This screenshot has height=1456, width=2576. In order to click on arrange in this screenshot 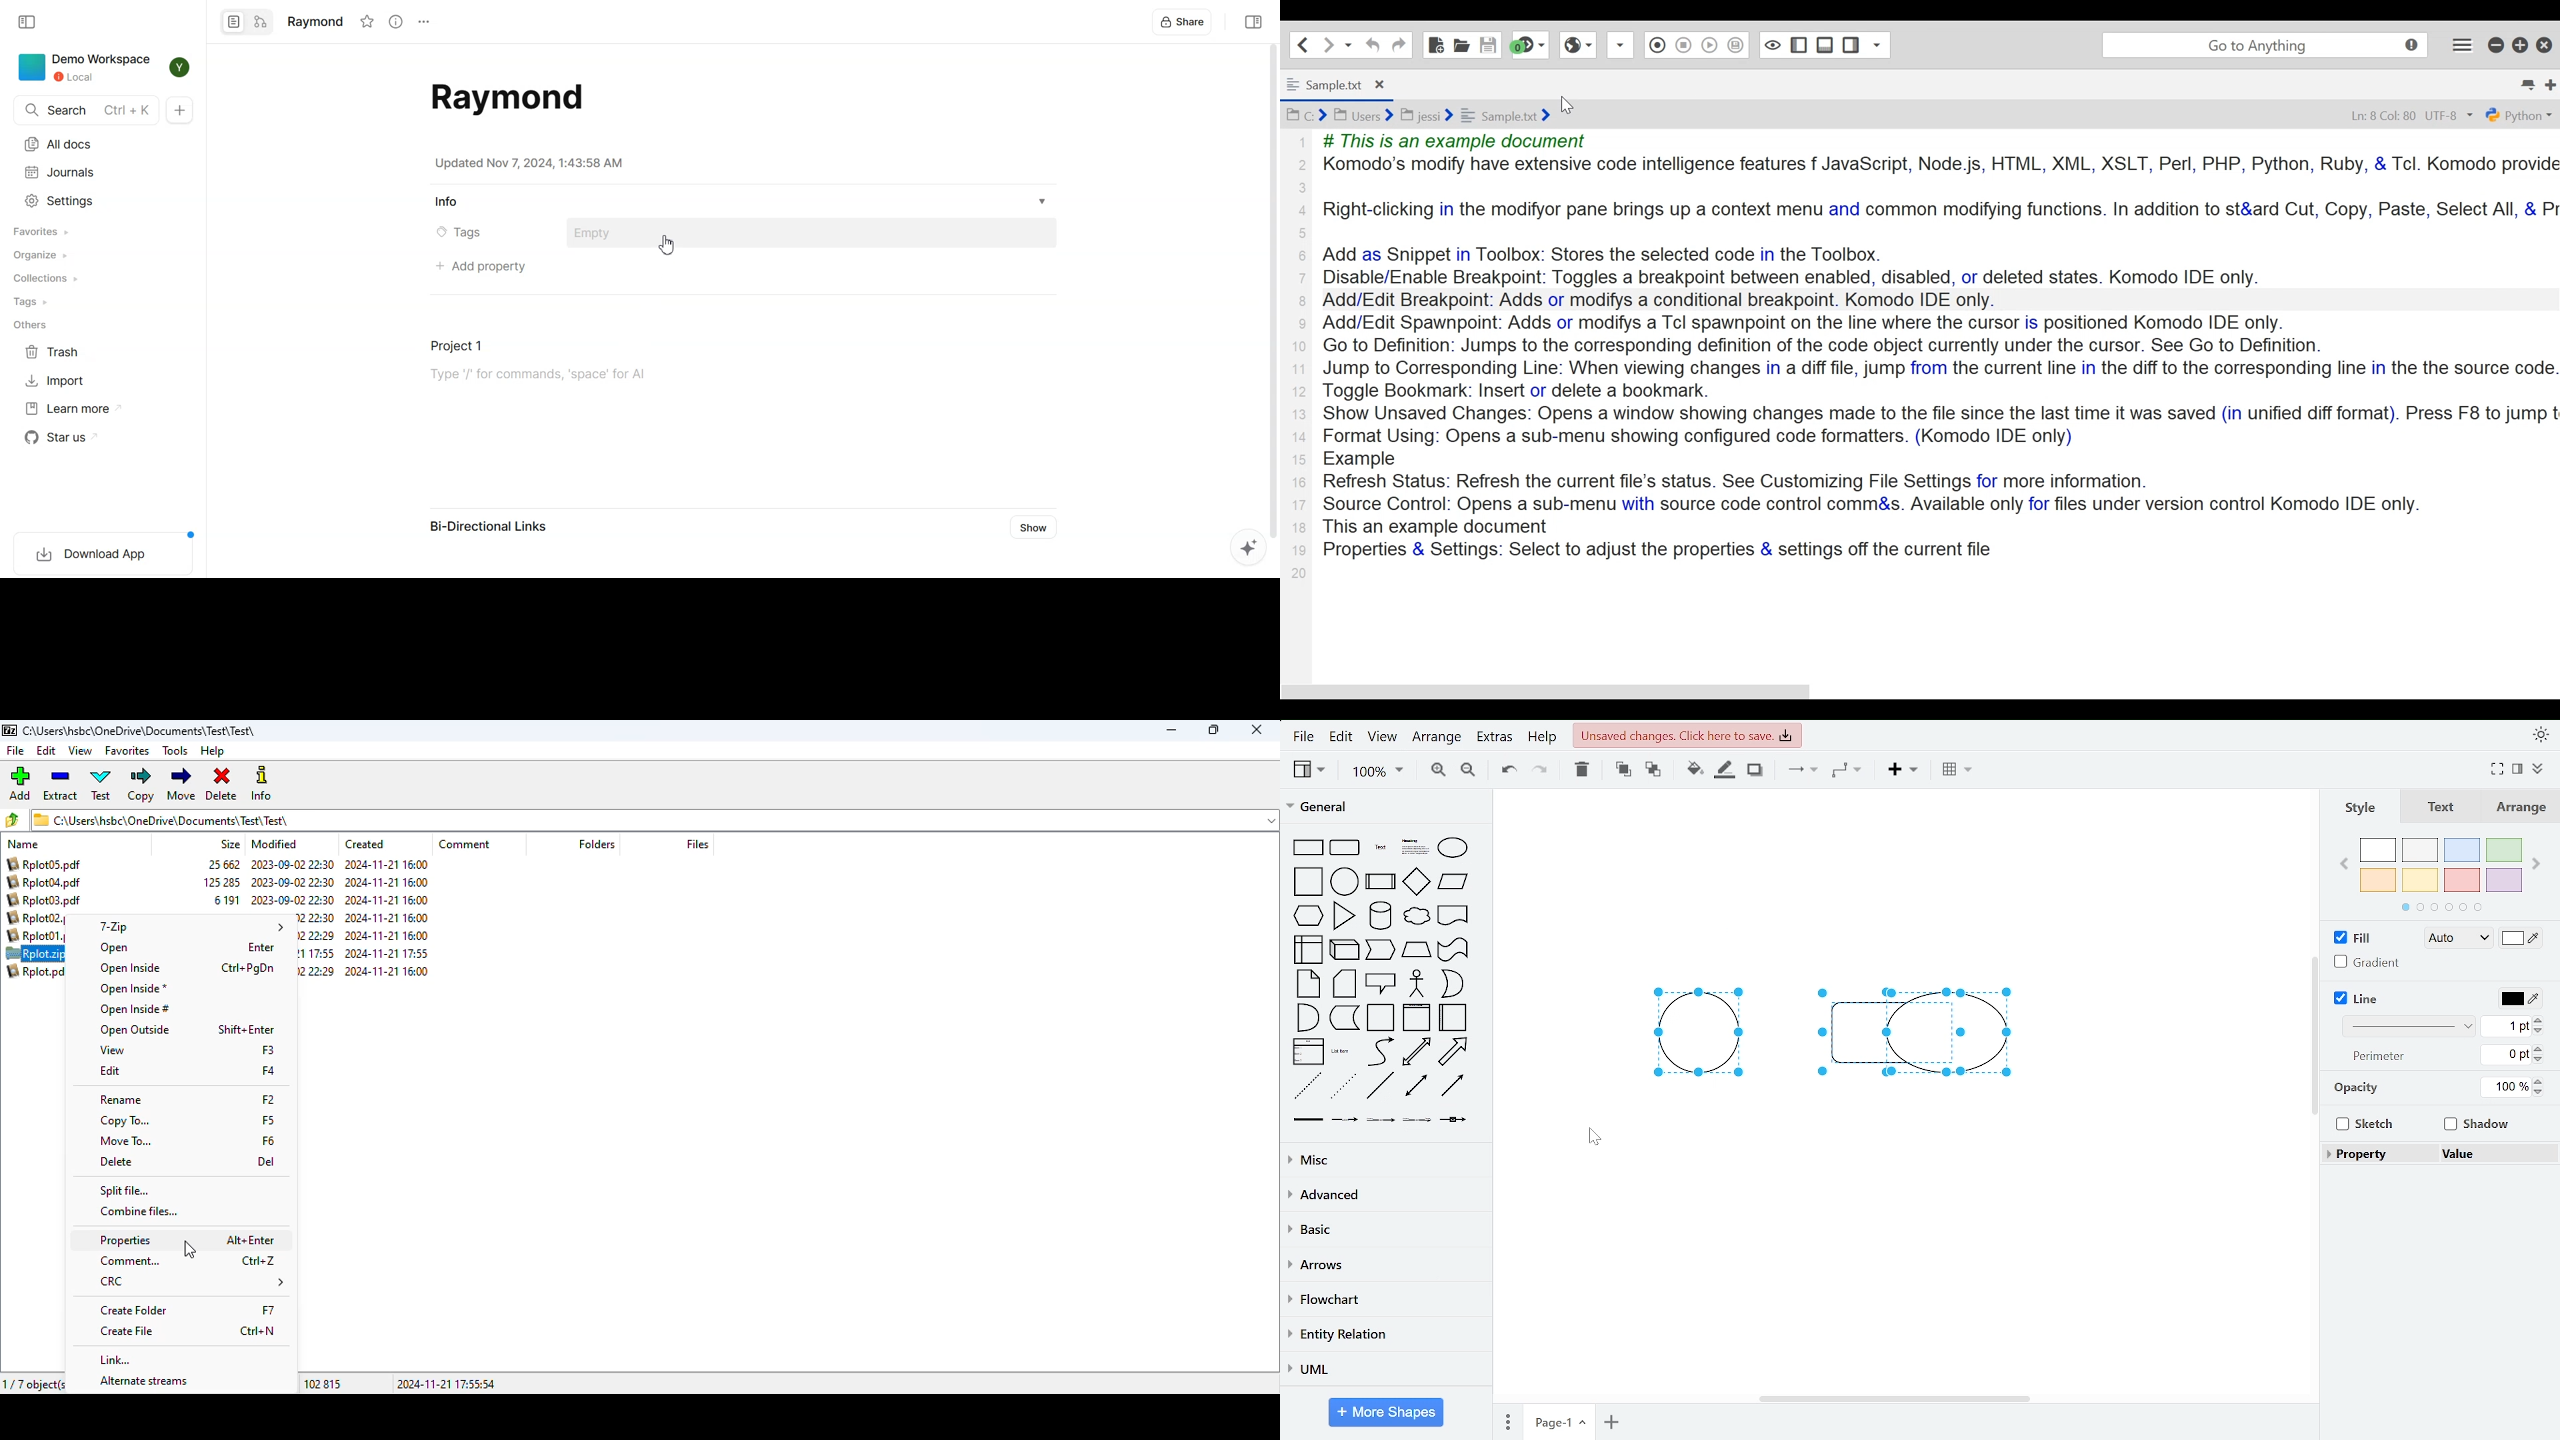, I will do `click(1439, 737)`.